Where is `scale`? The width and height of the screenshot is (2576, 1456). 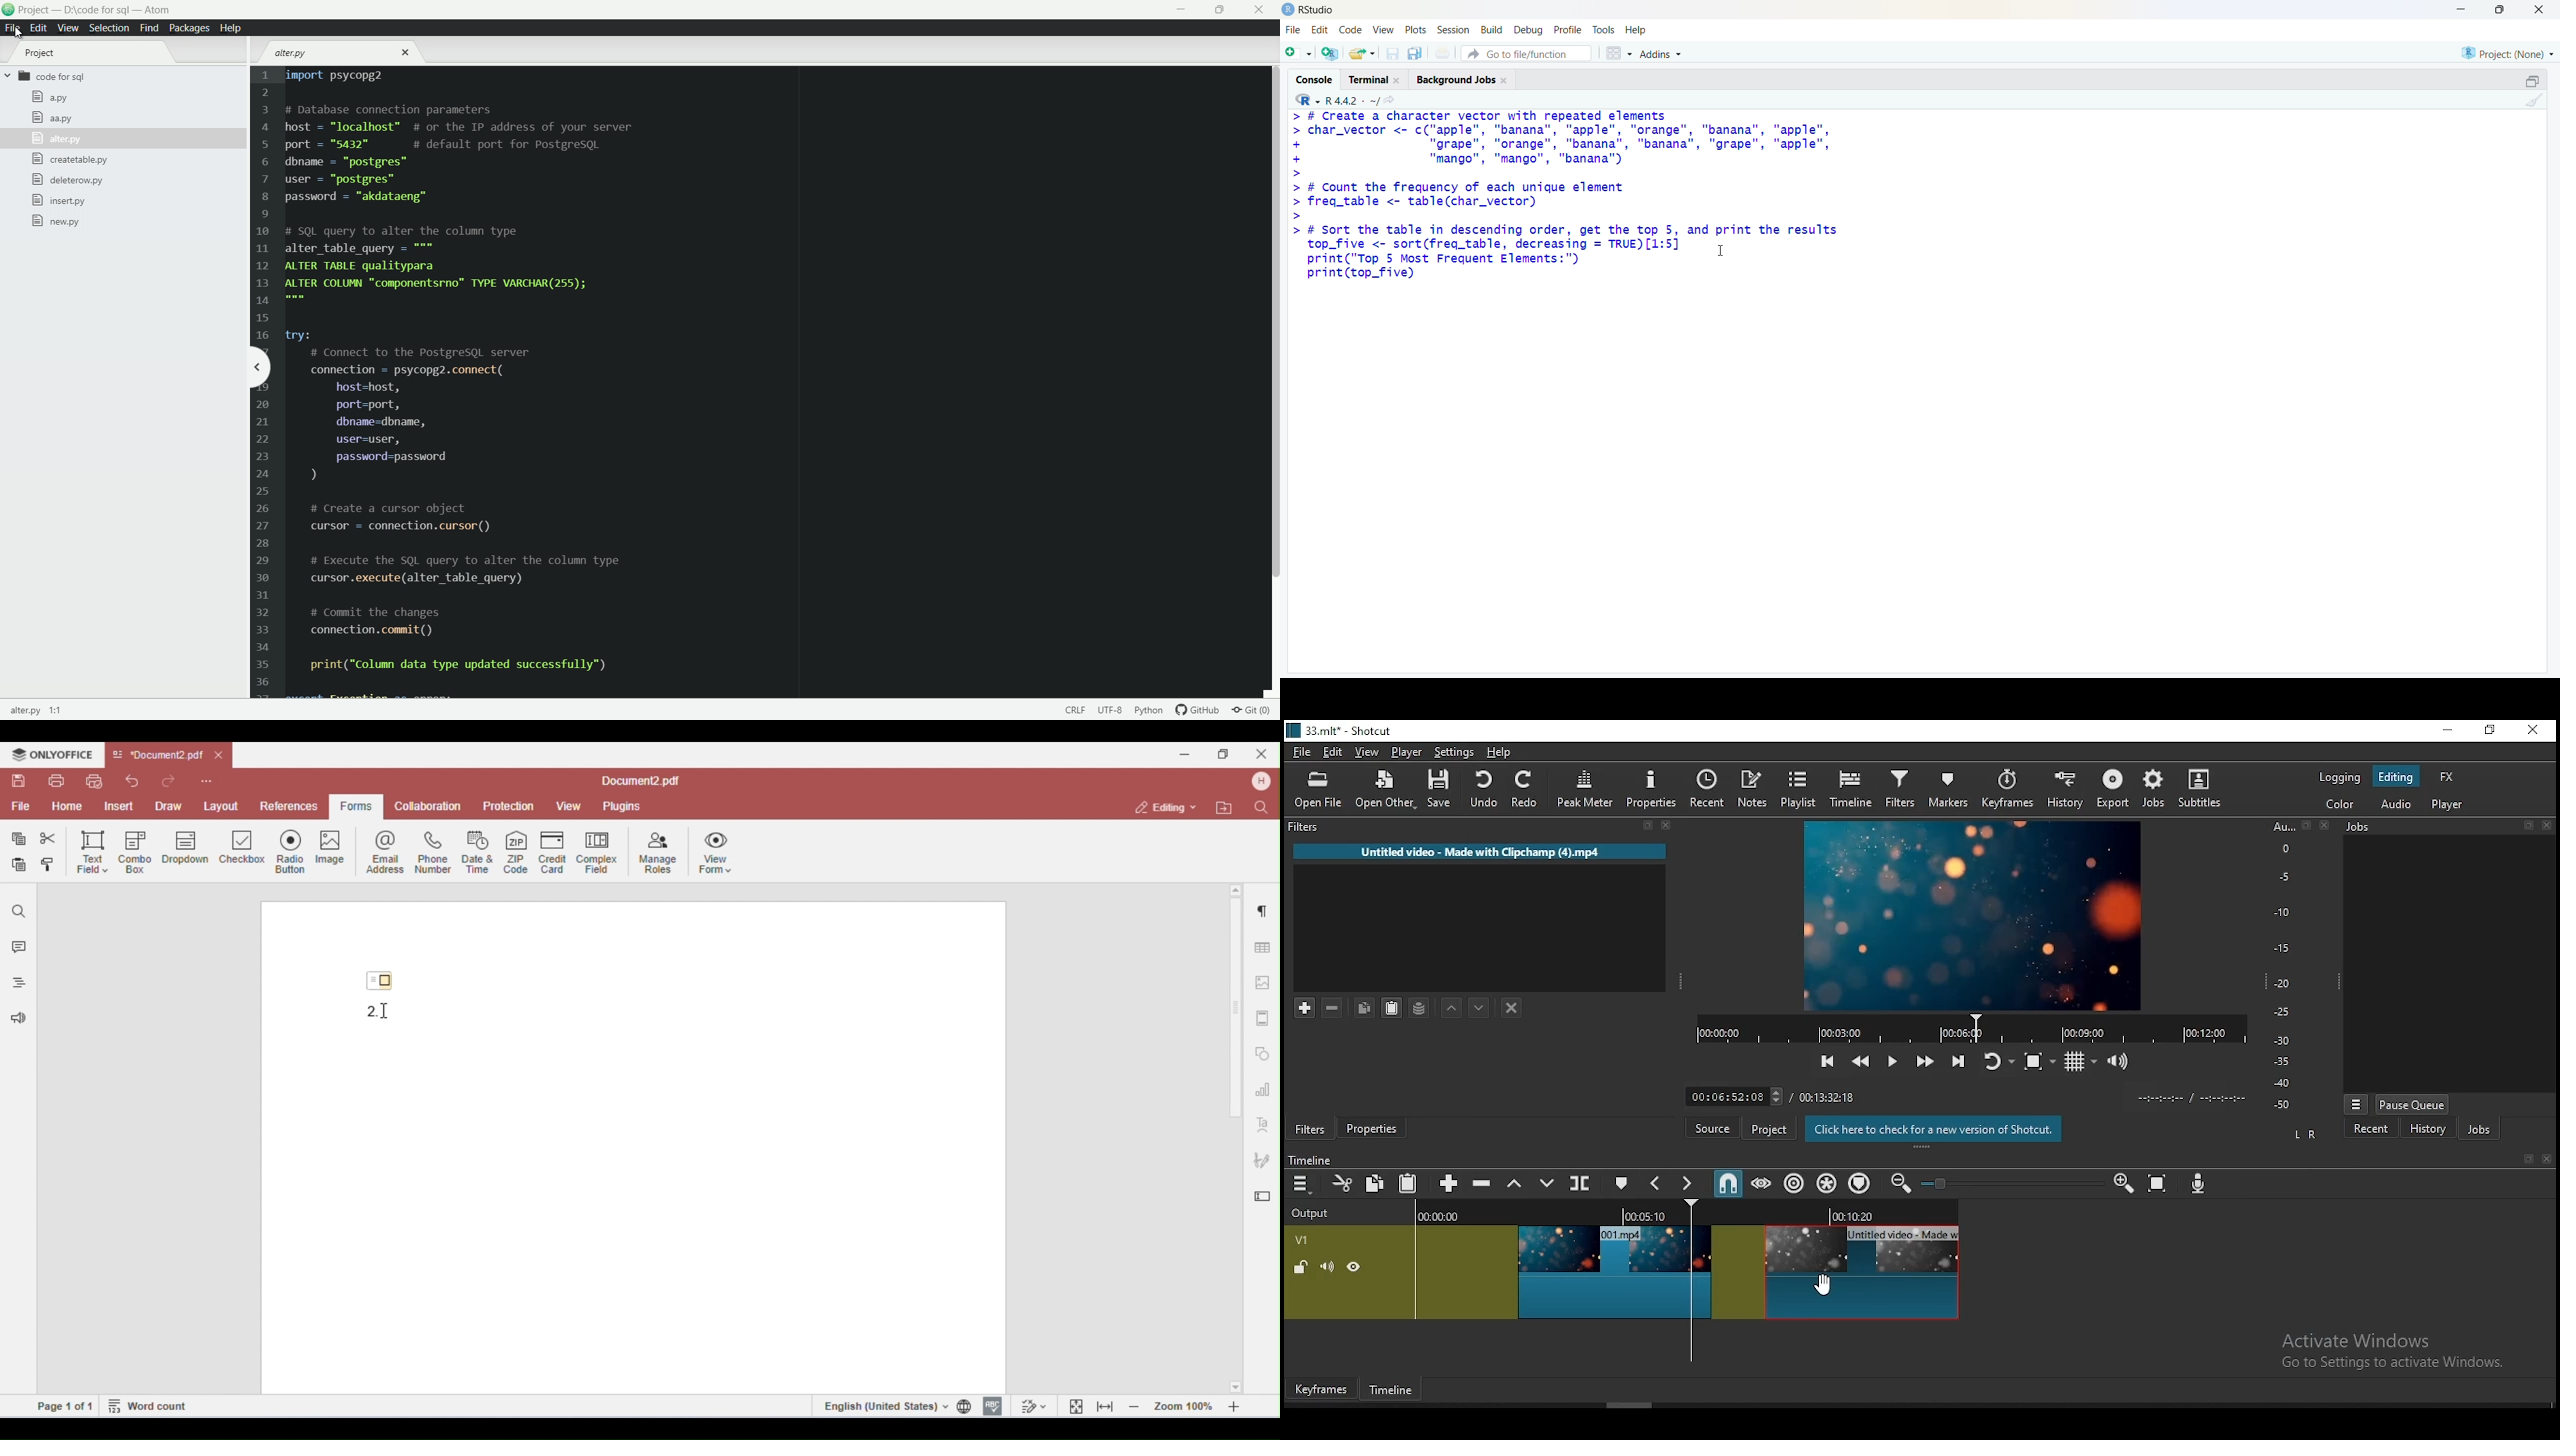
scale is located at coordinates (2287, 967).